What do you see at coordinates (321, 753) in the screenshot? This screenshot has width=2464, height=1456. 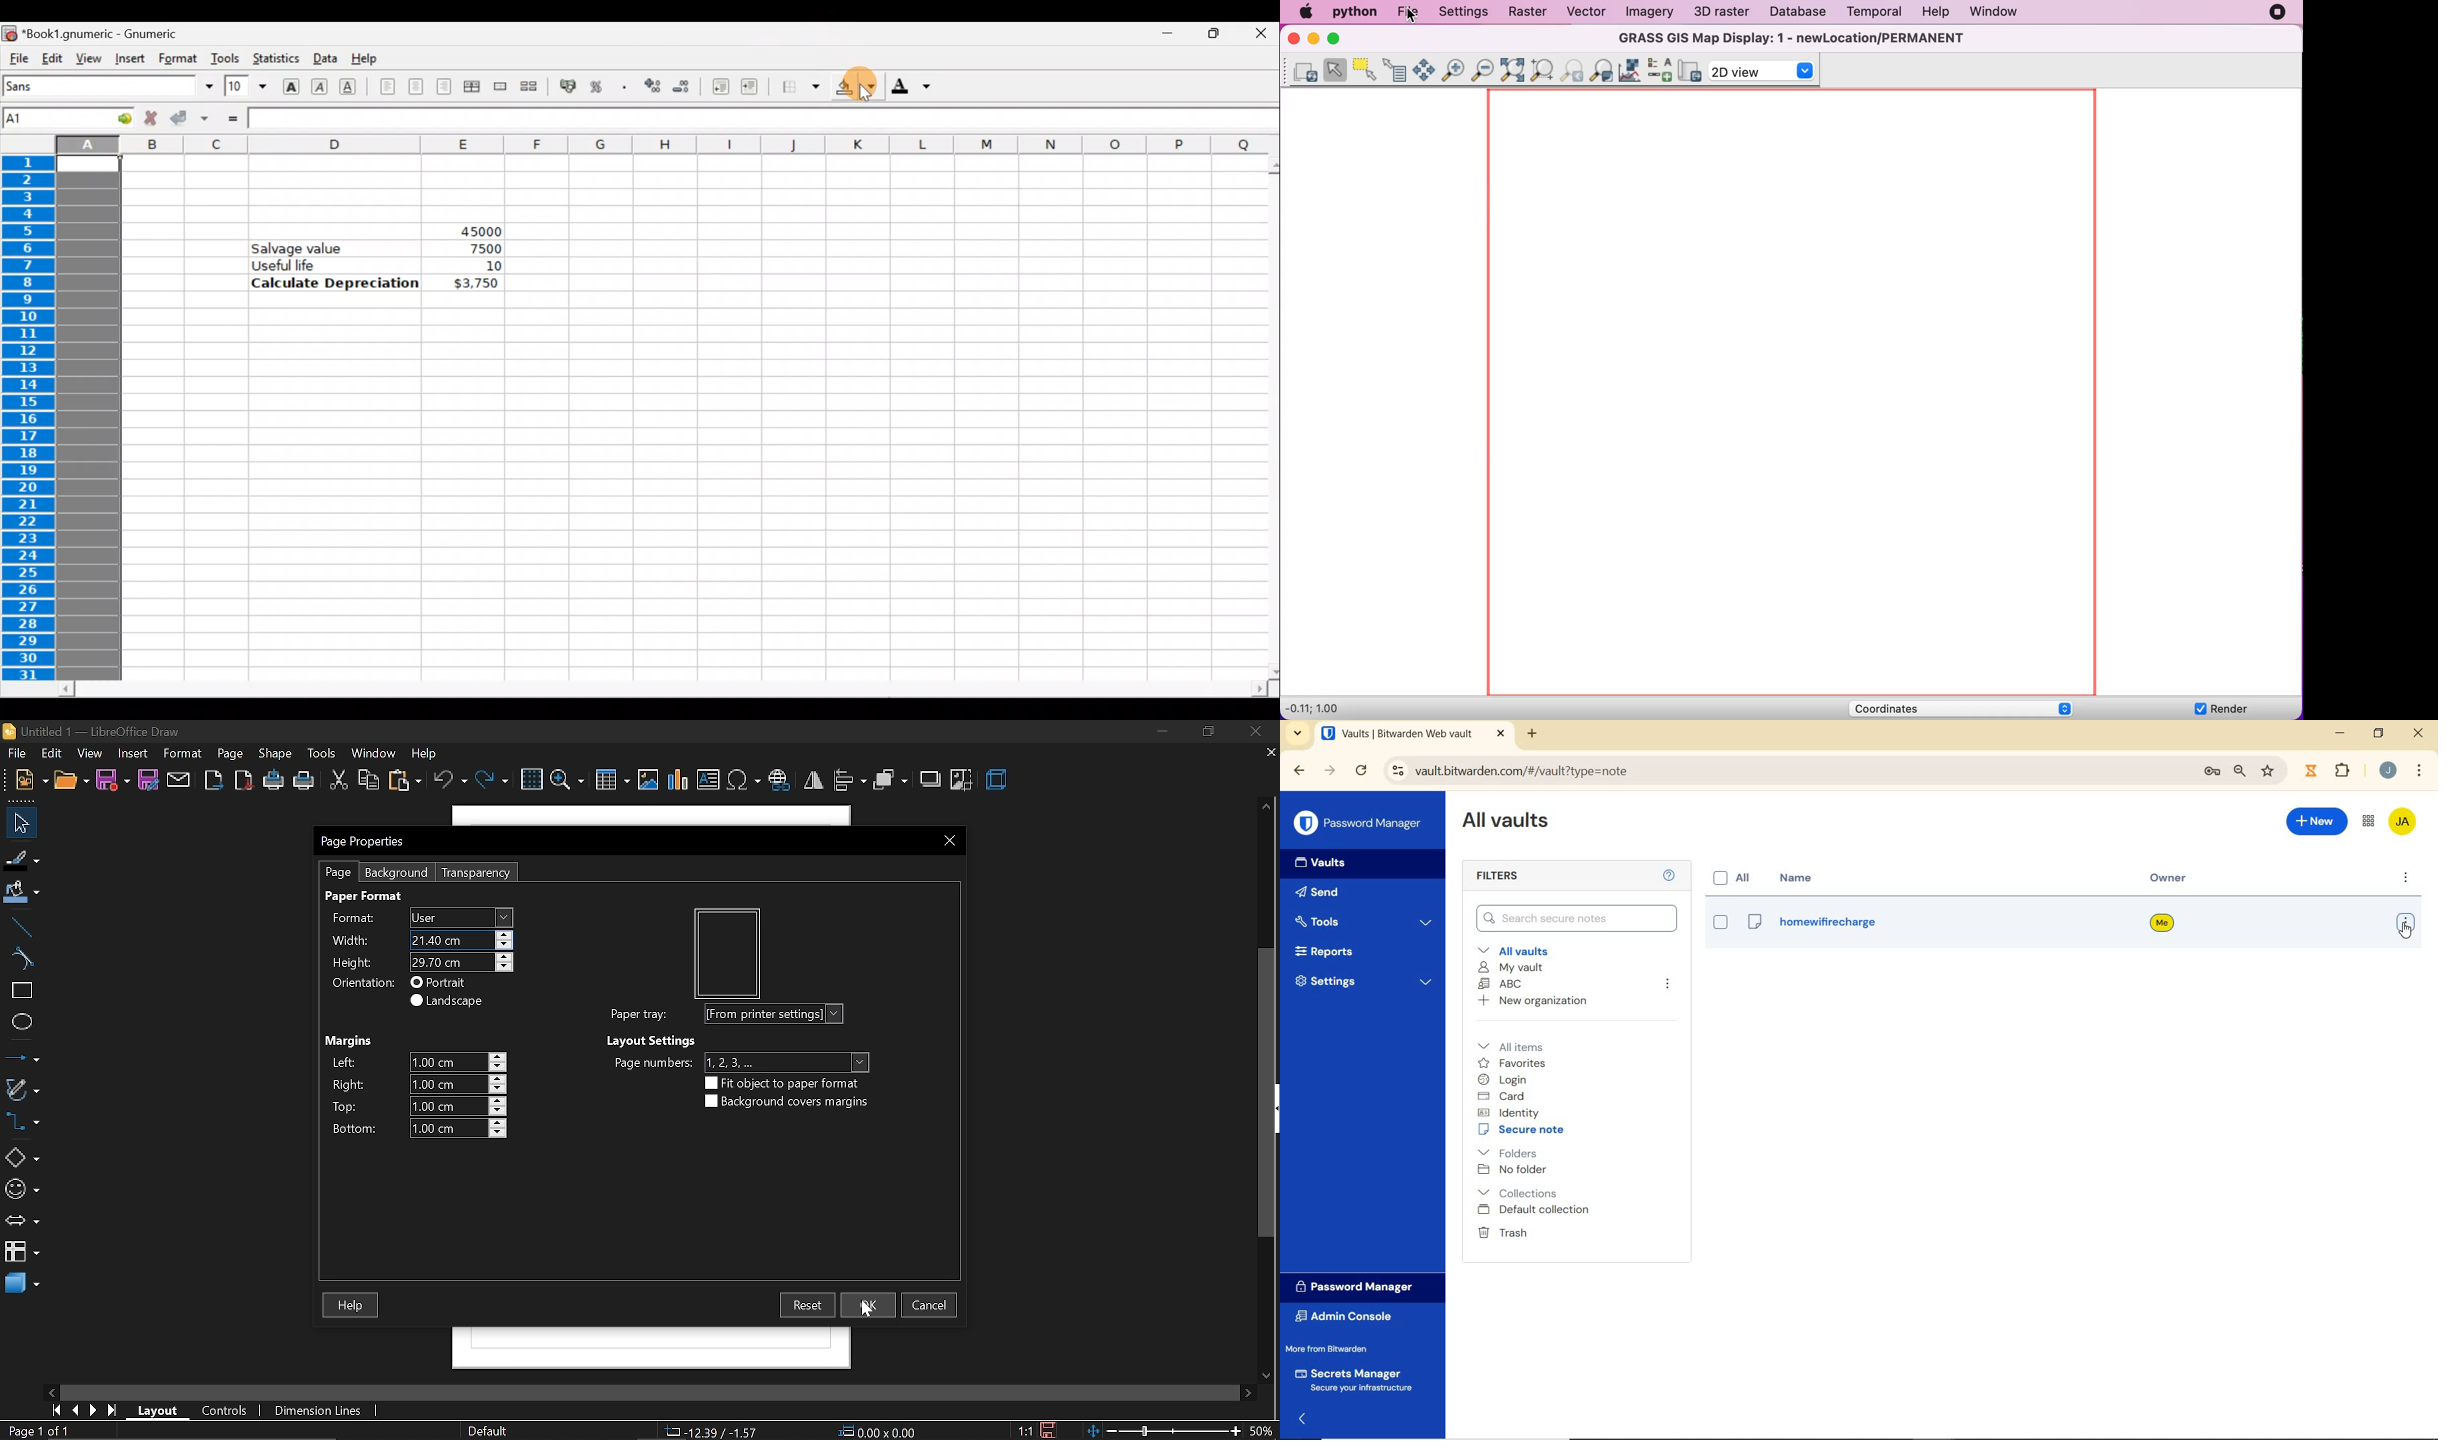 I see `tools` at bounding box center [321, 753].